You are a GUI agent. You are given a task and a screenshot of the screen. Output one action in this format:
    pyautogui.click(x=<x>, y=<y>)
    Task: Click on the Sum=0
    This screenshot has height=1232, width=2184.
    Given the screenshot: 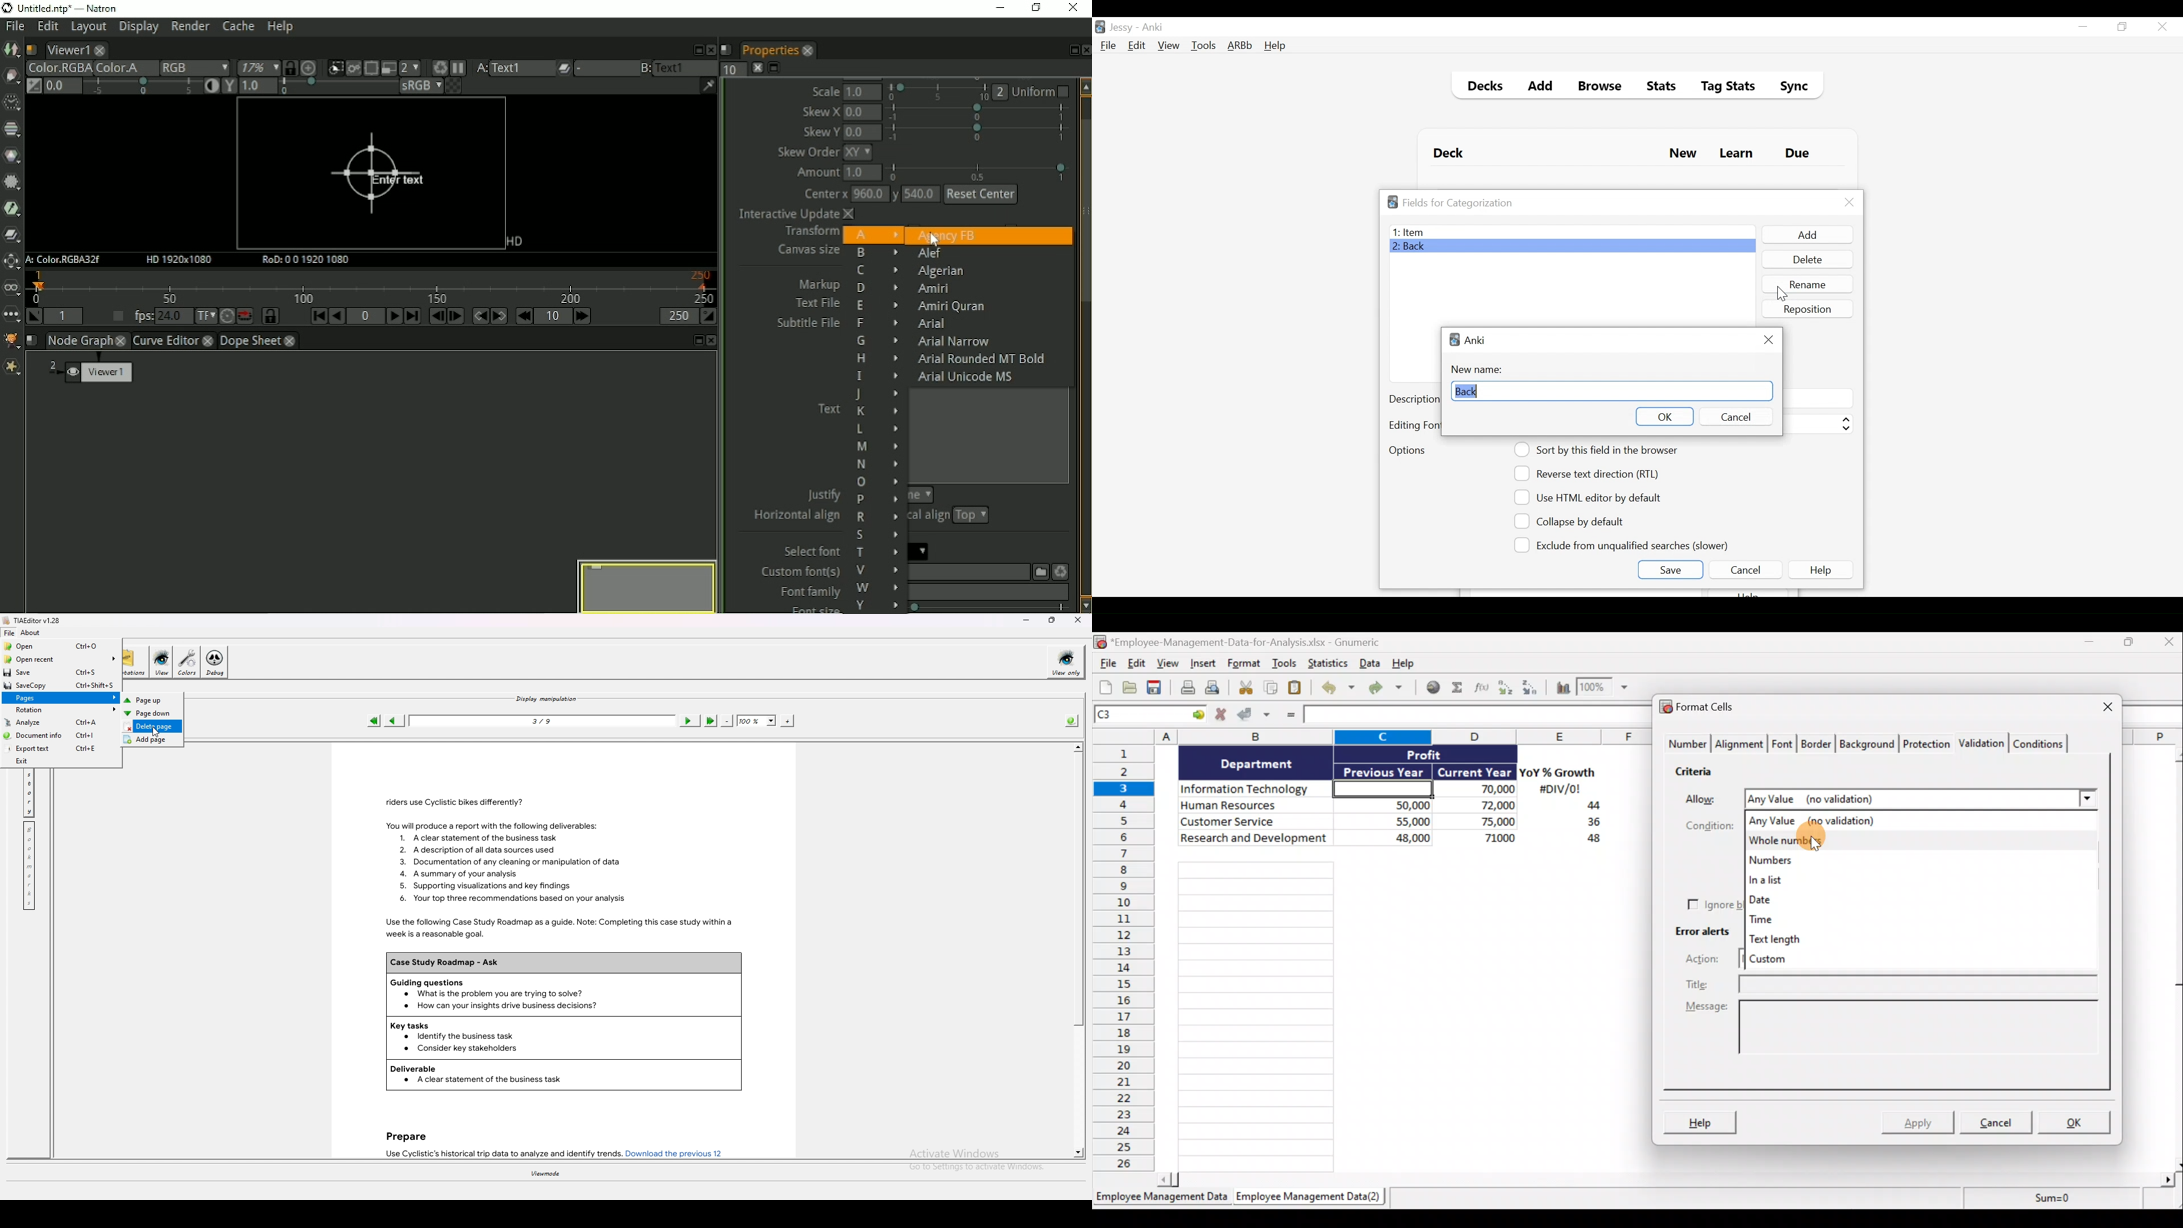 What is the action you would take?
    pyautogui.click(x=2048, y=1201)
    